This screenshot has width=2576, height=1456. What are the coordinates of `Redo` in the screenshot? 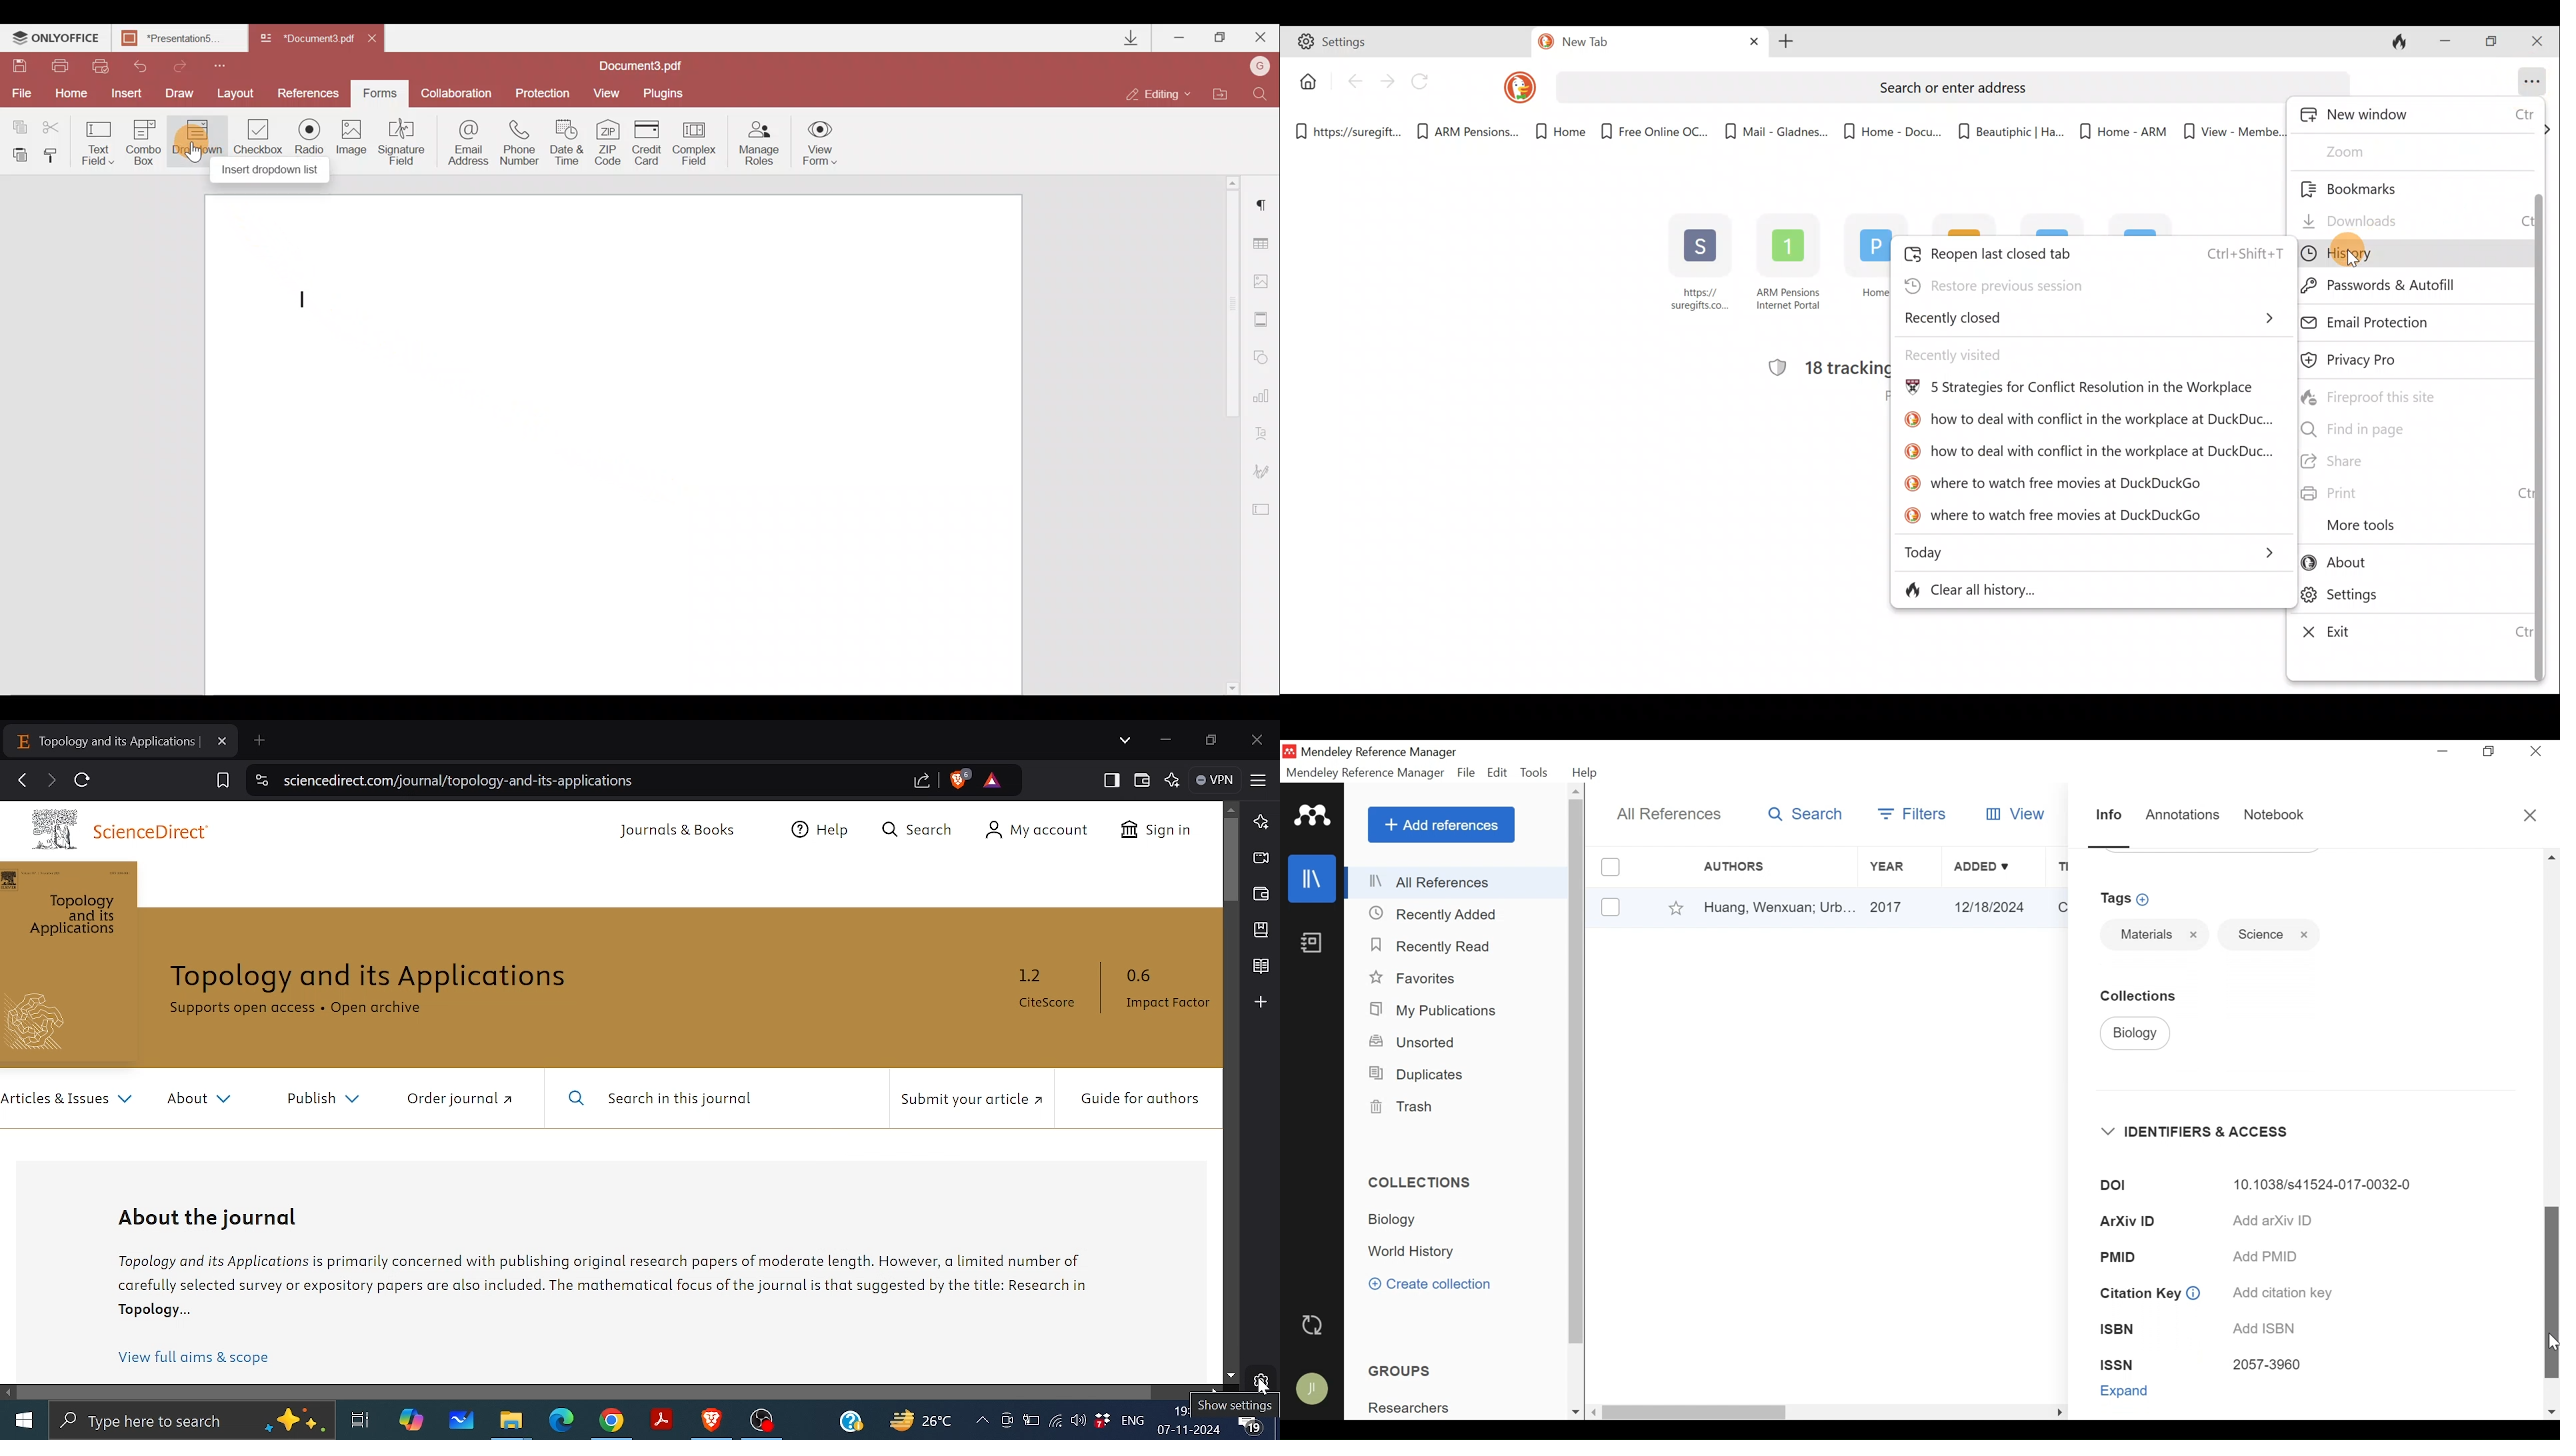 It's located at (181, 65).